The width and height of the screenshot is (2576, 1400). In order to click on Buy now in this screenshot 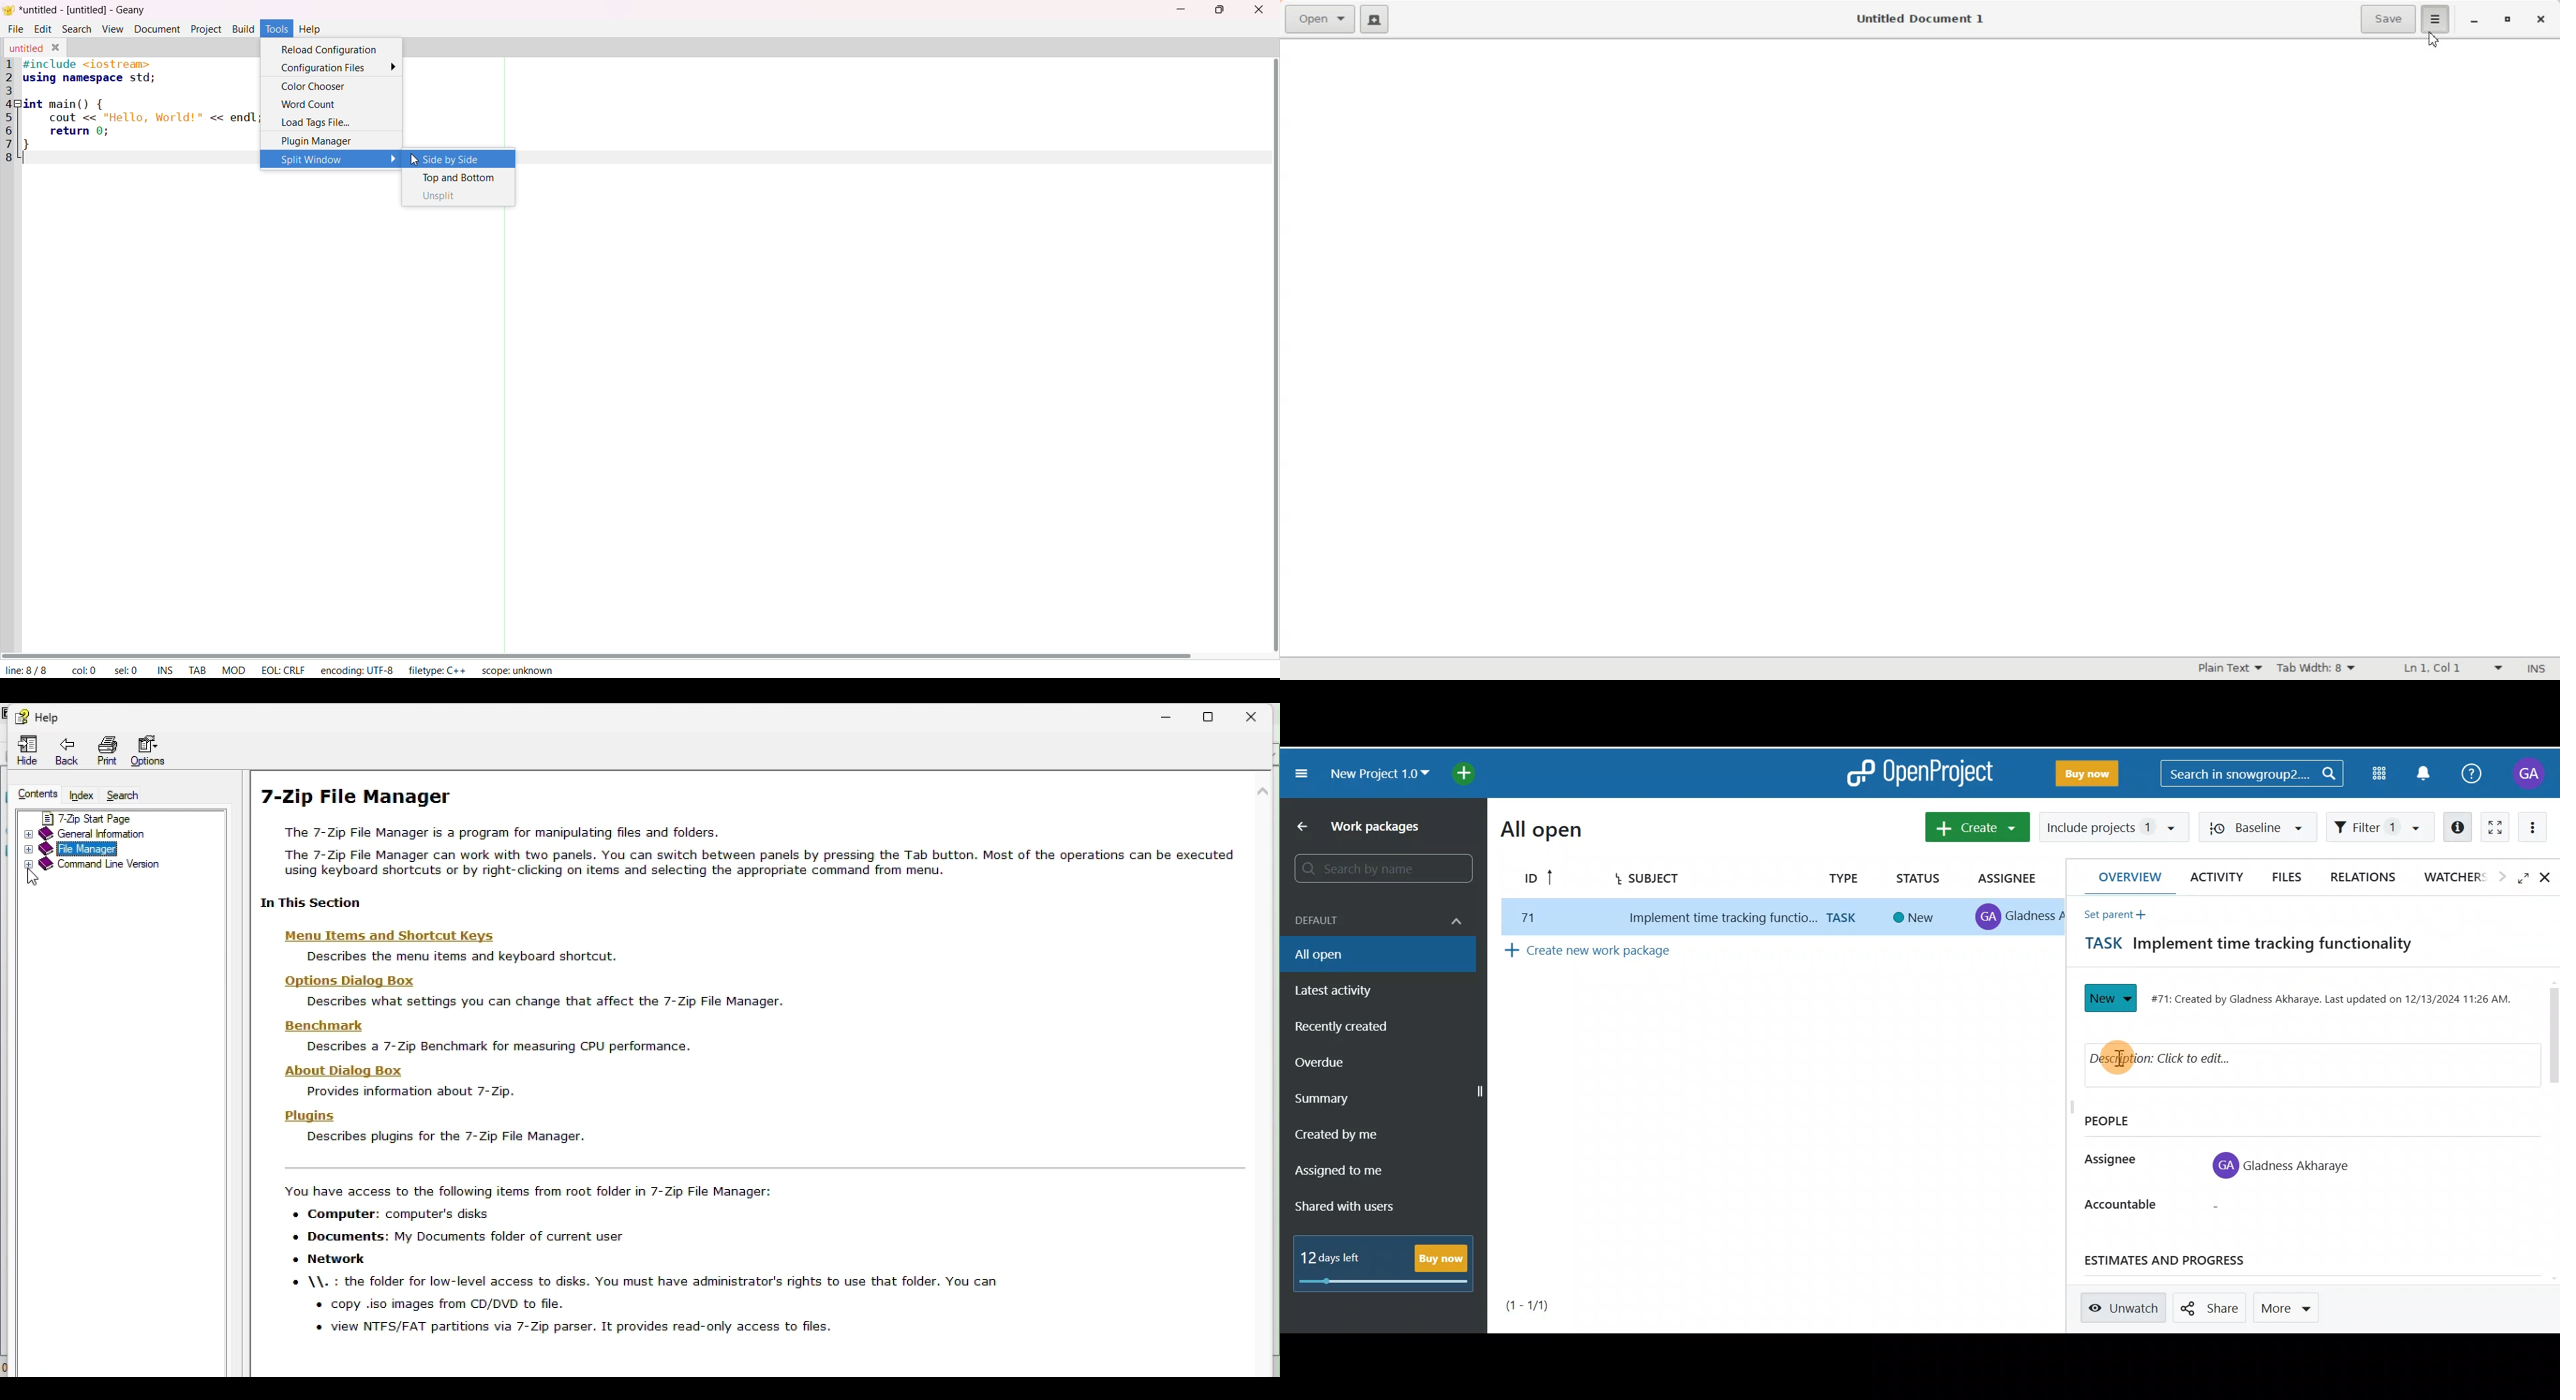, I will do `click(2085, 772)`.